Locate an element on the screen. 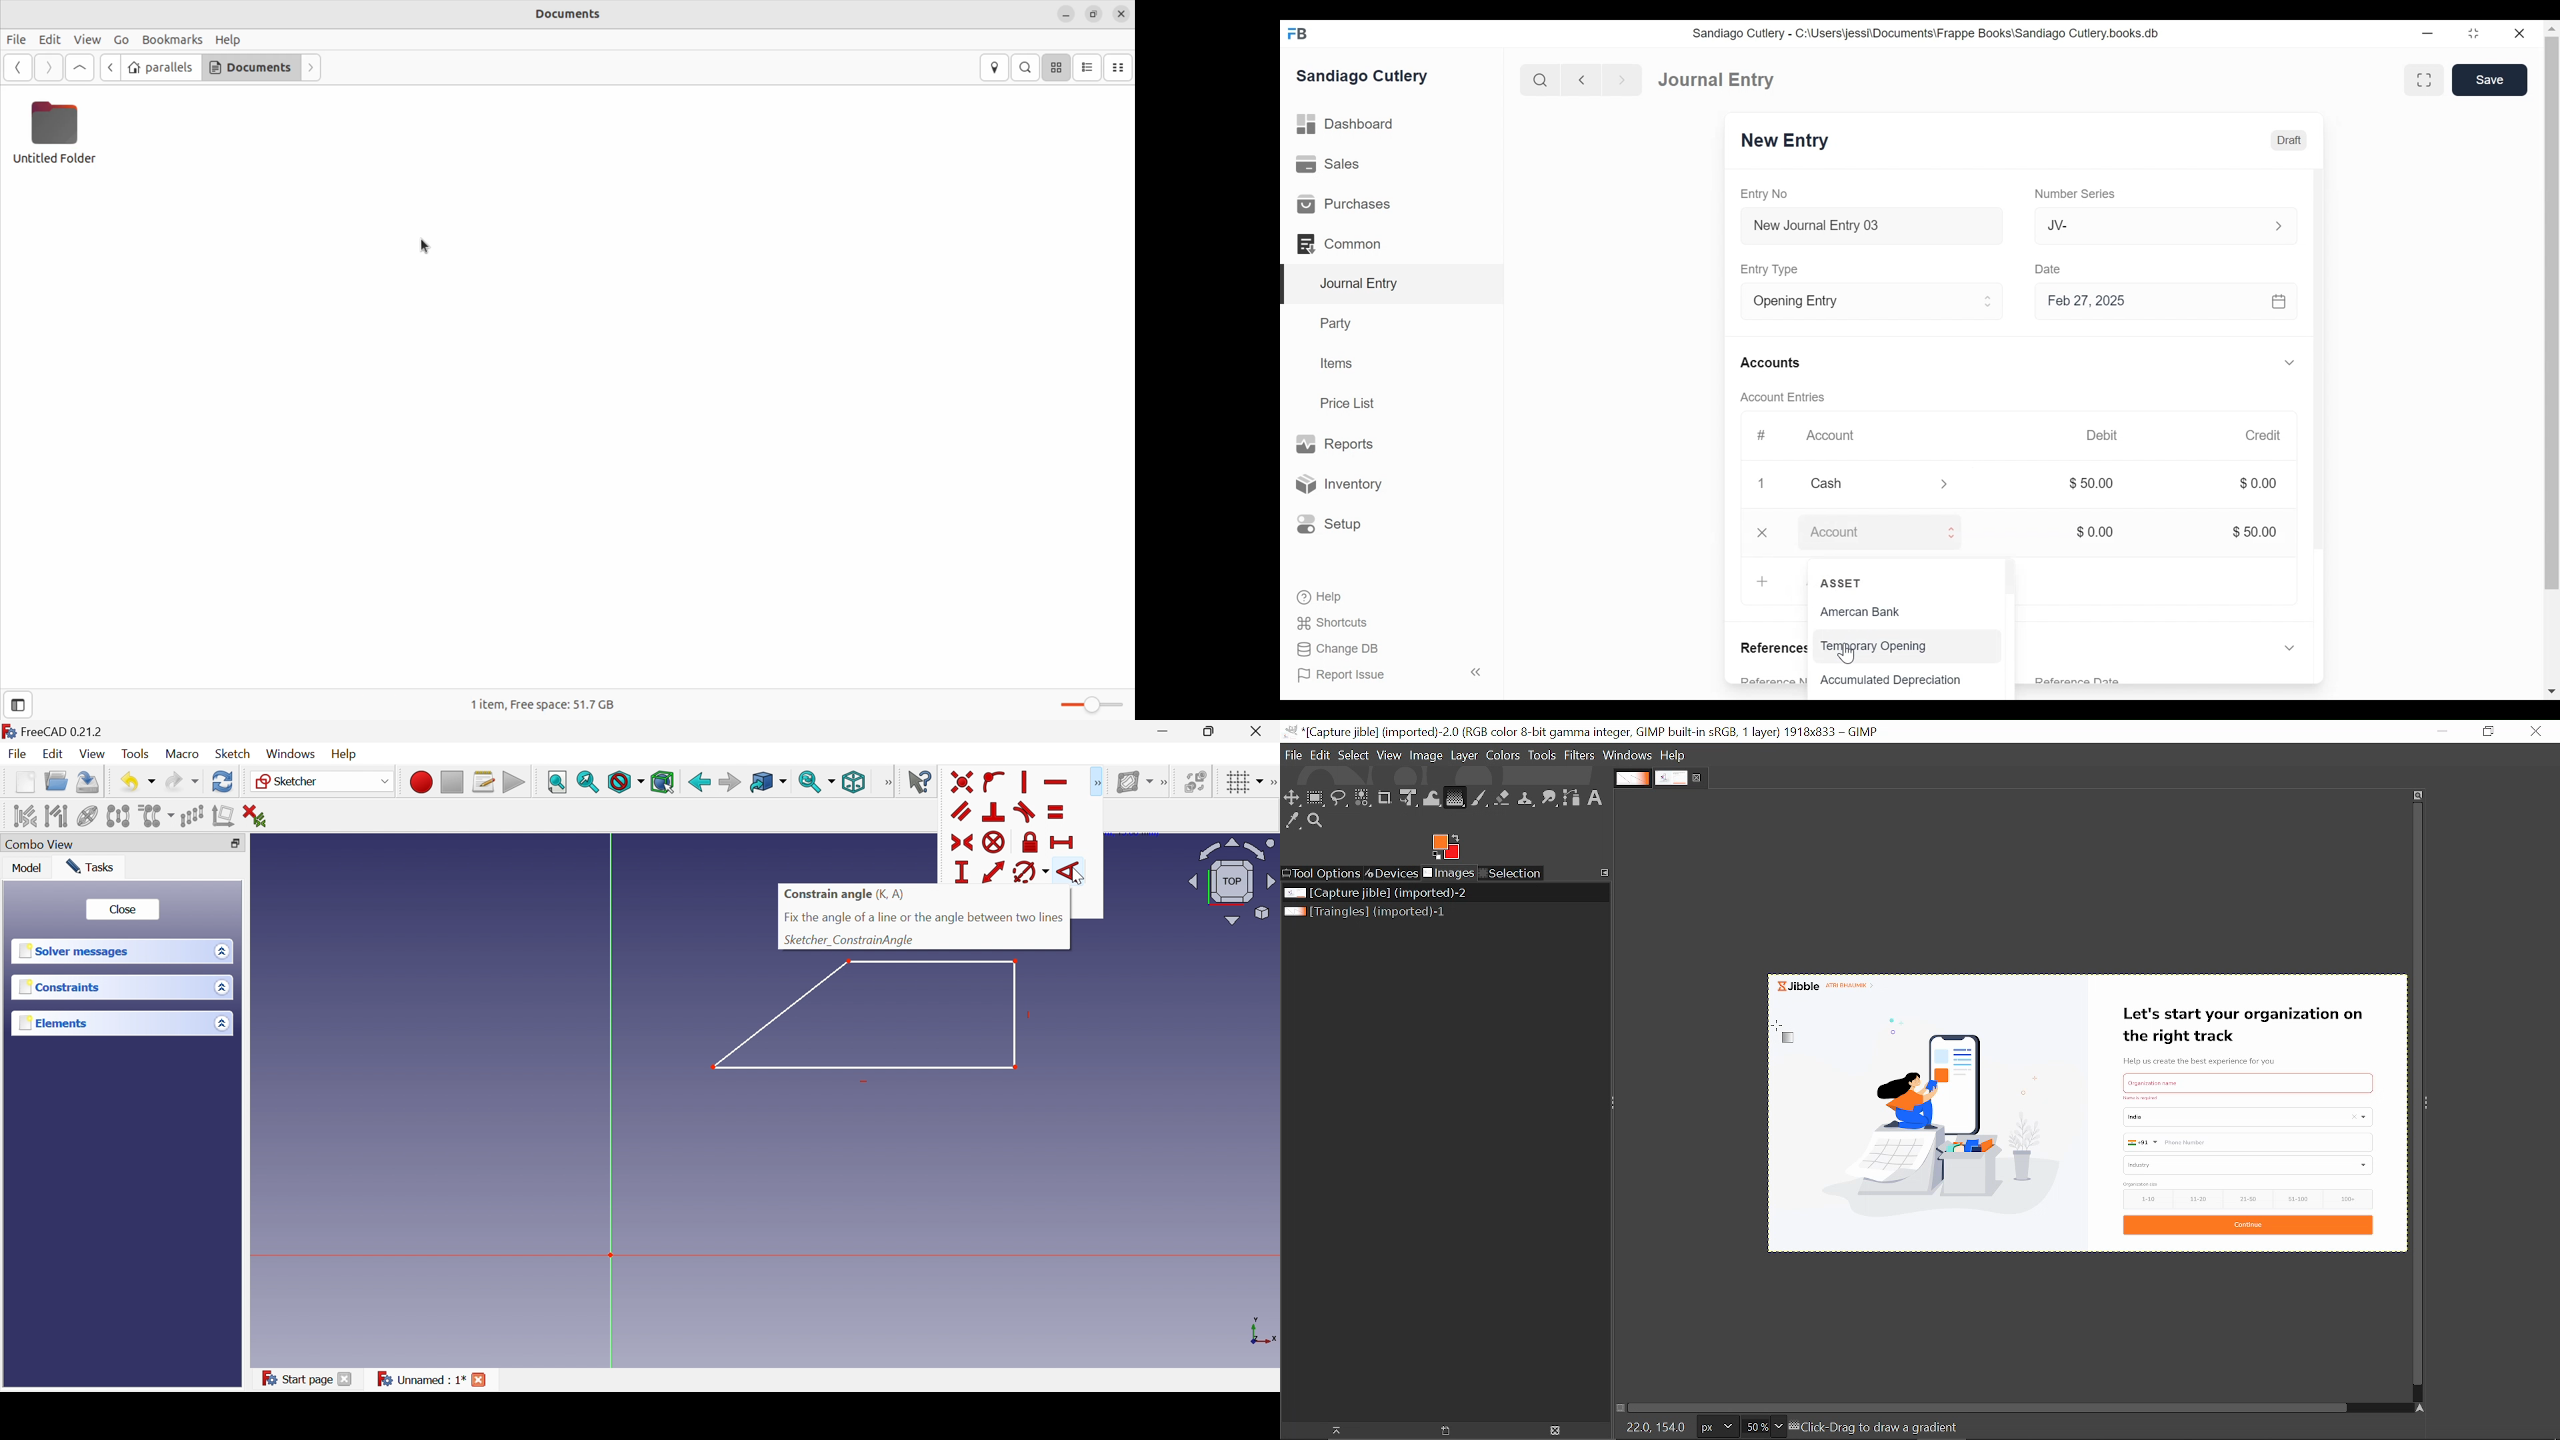  Expand is located at coordinates (1953, 532).